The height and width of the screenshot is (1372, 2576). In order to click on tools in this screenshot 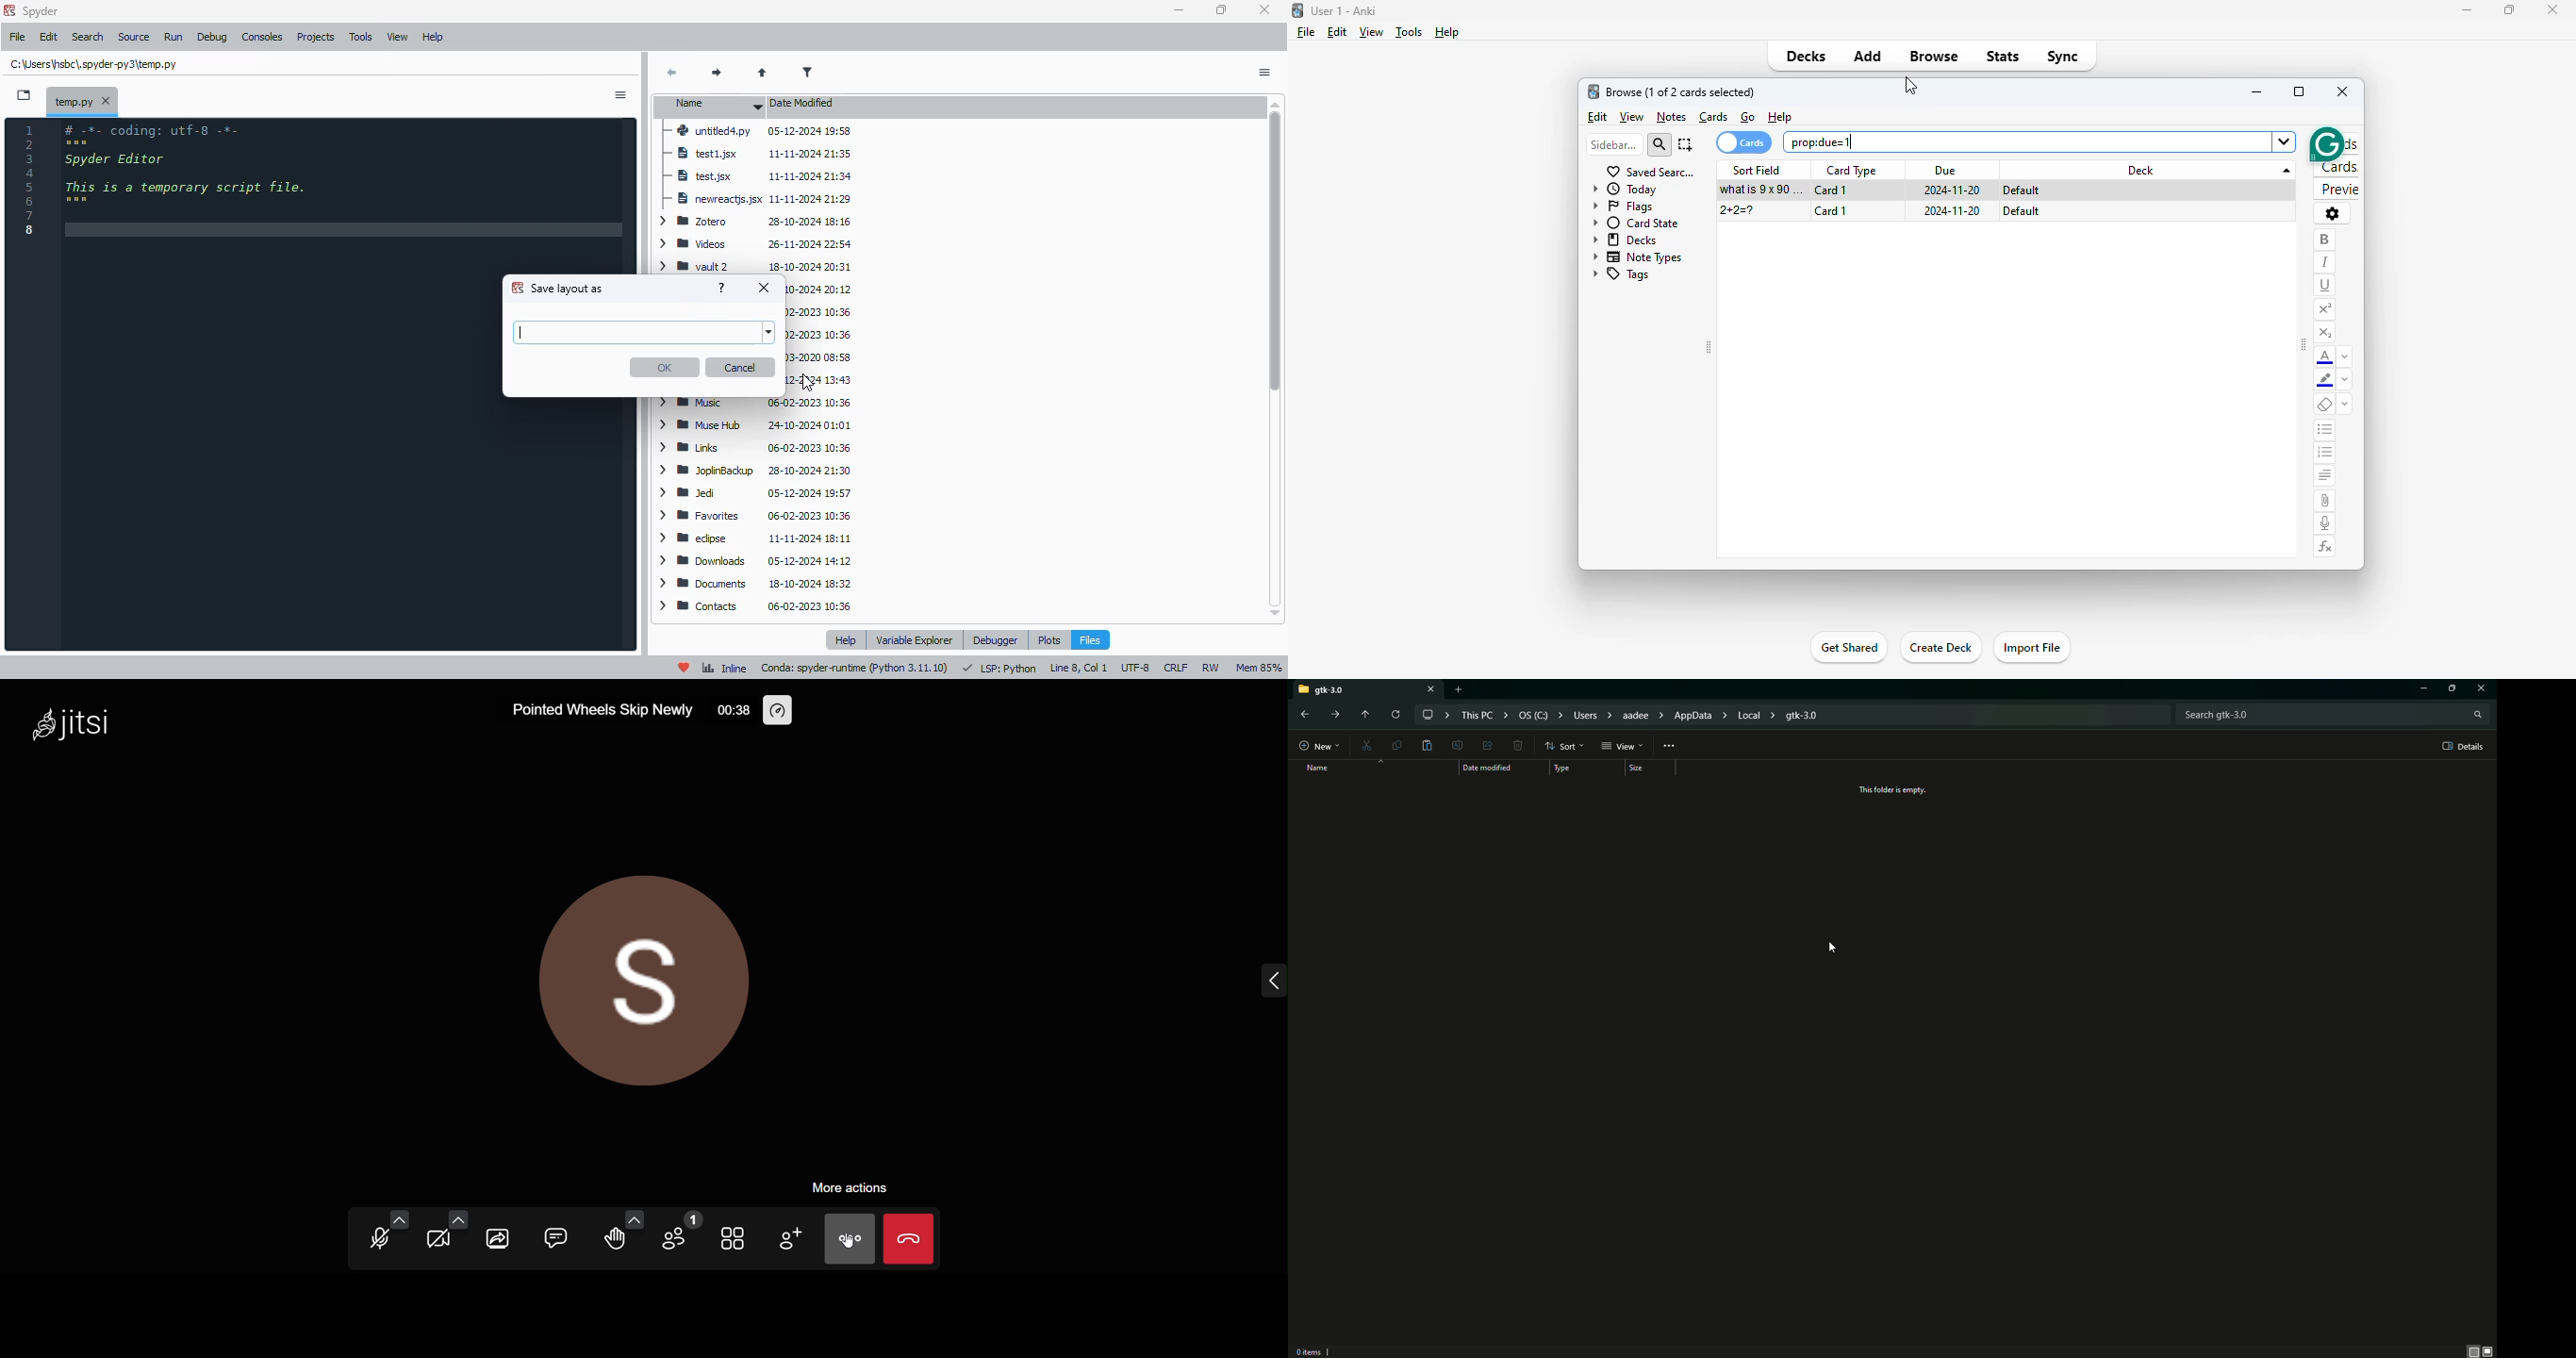, I will do `click(1409, 31)`.